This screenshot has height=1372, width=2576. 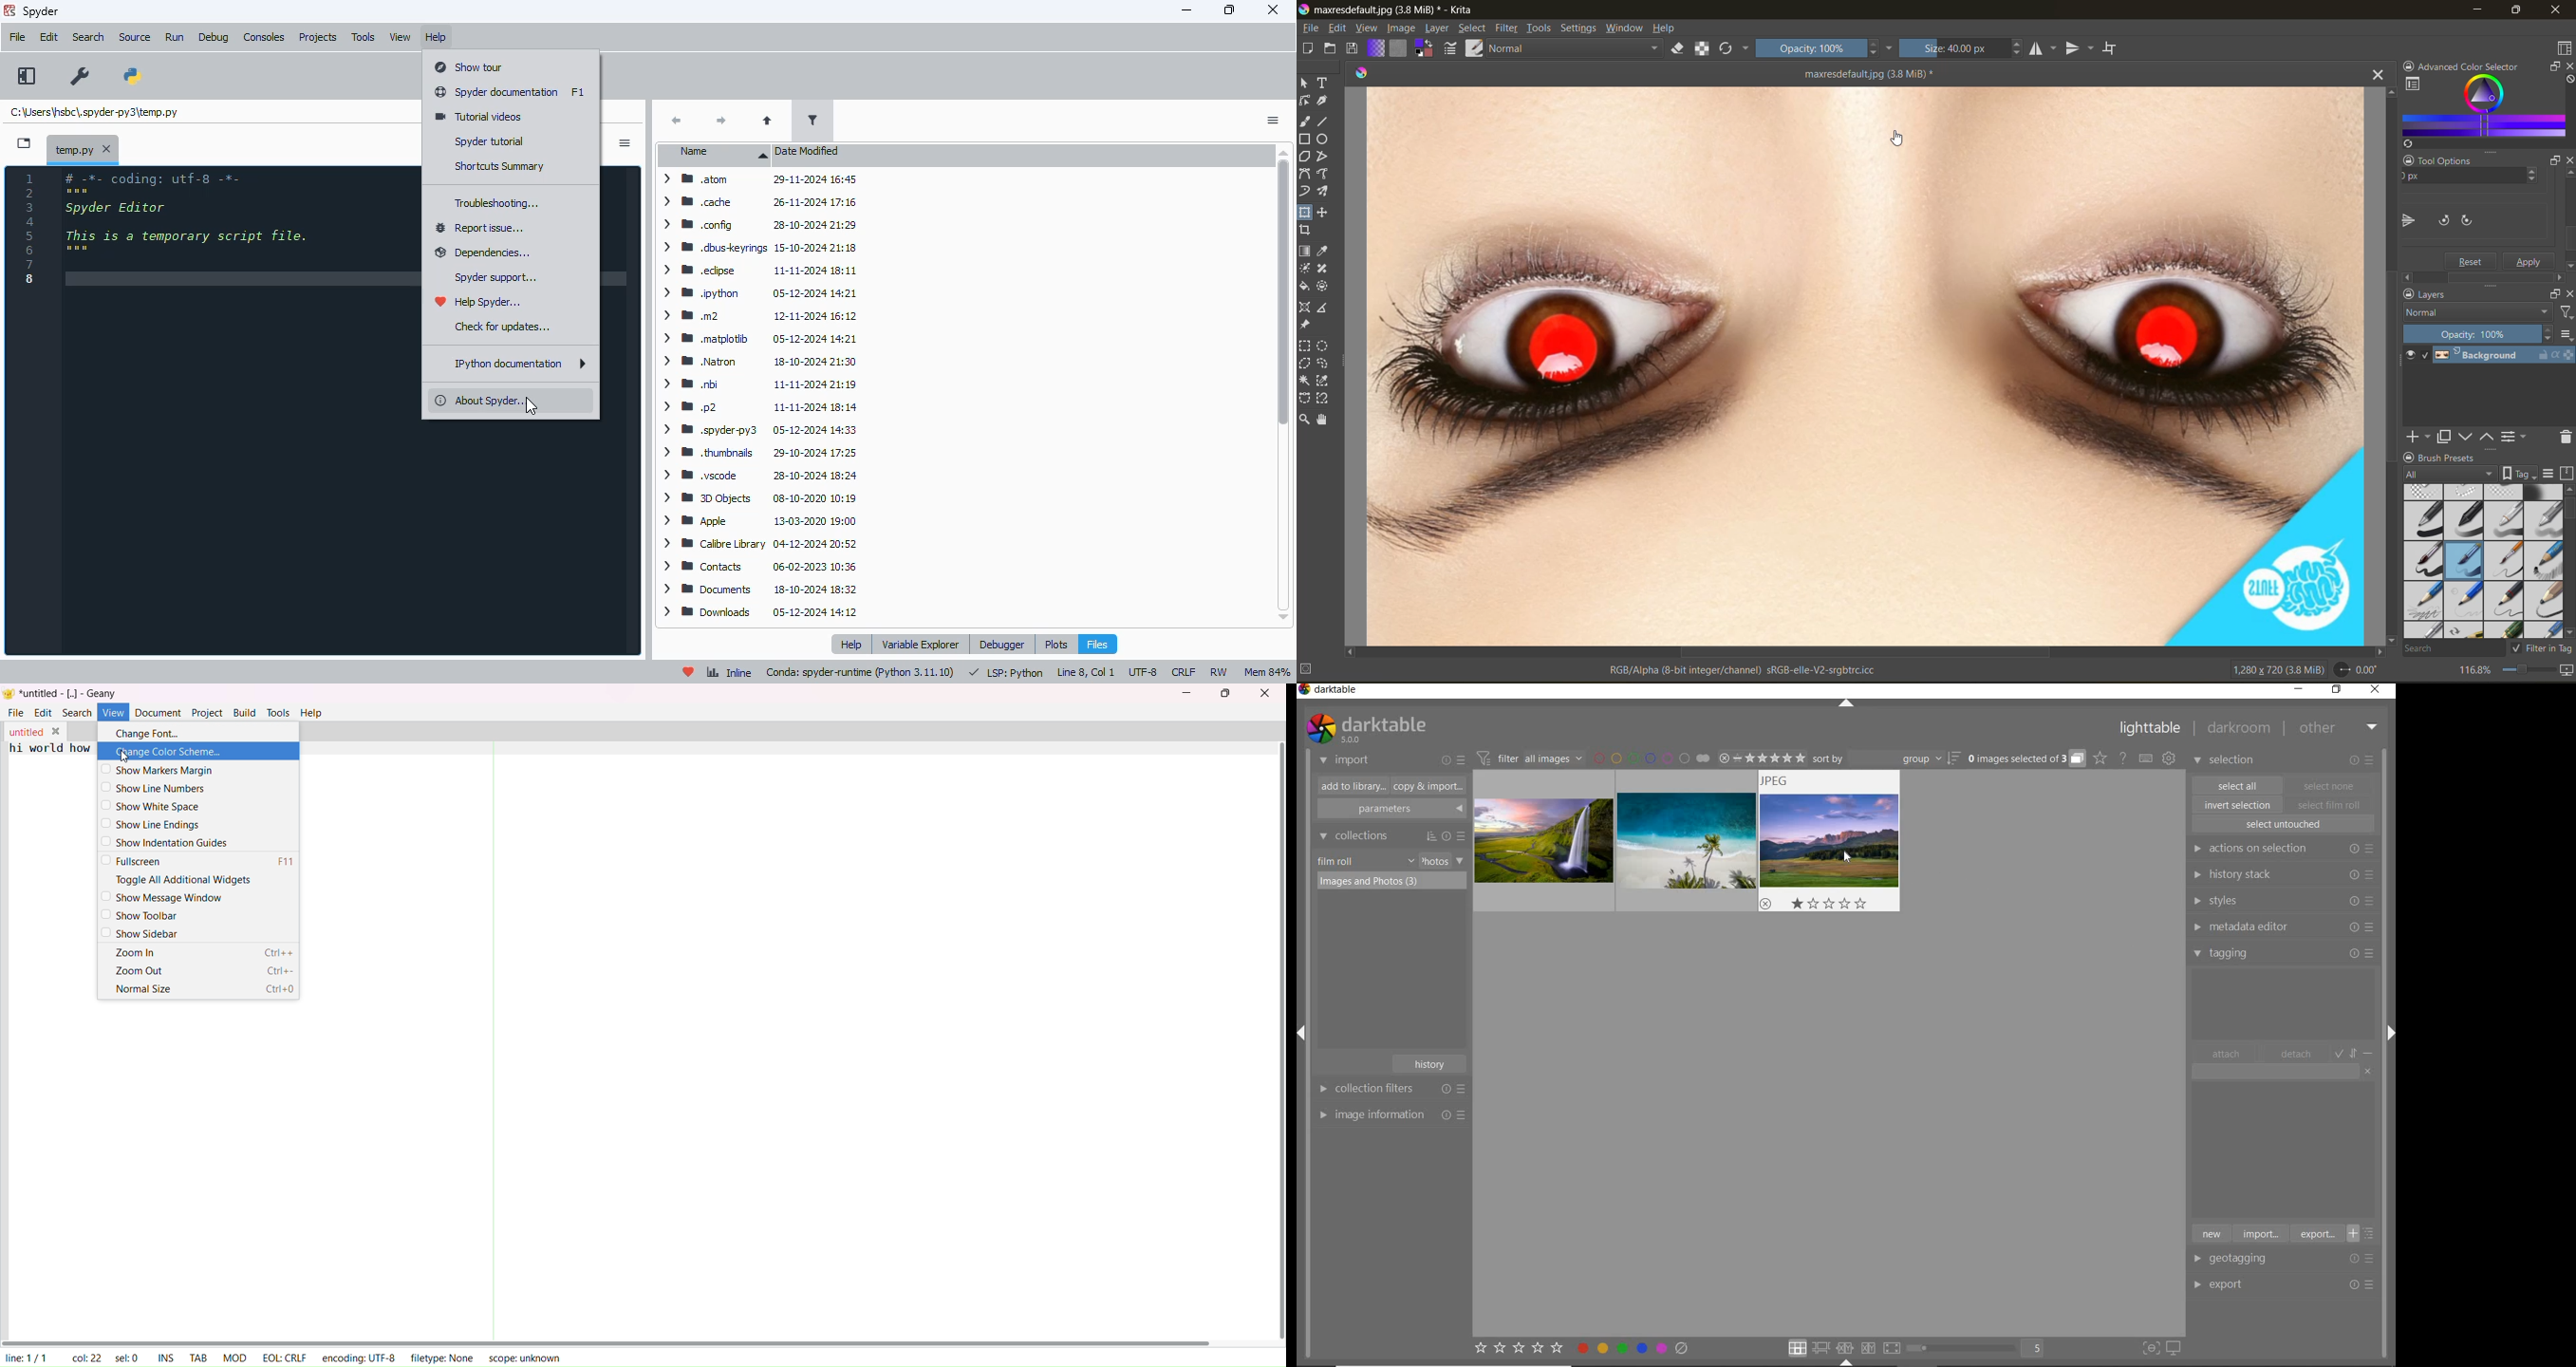 I want to click on search, so click(x=2452, y=649).